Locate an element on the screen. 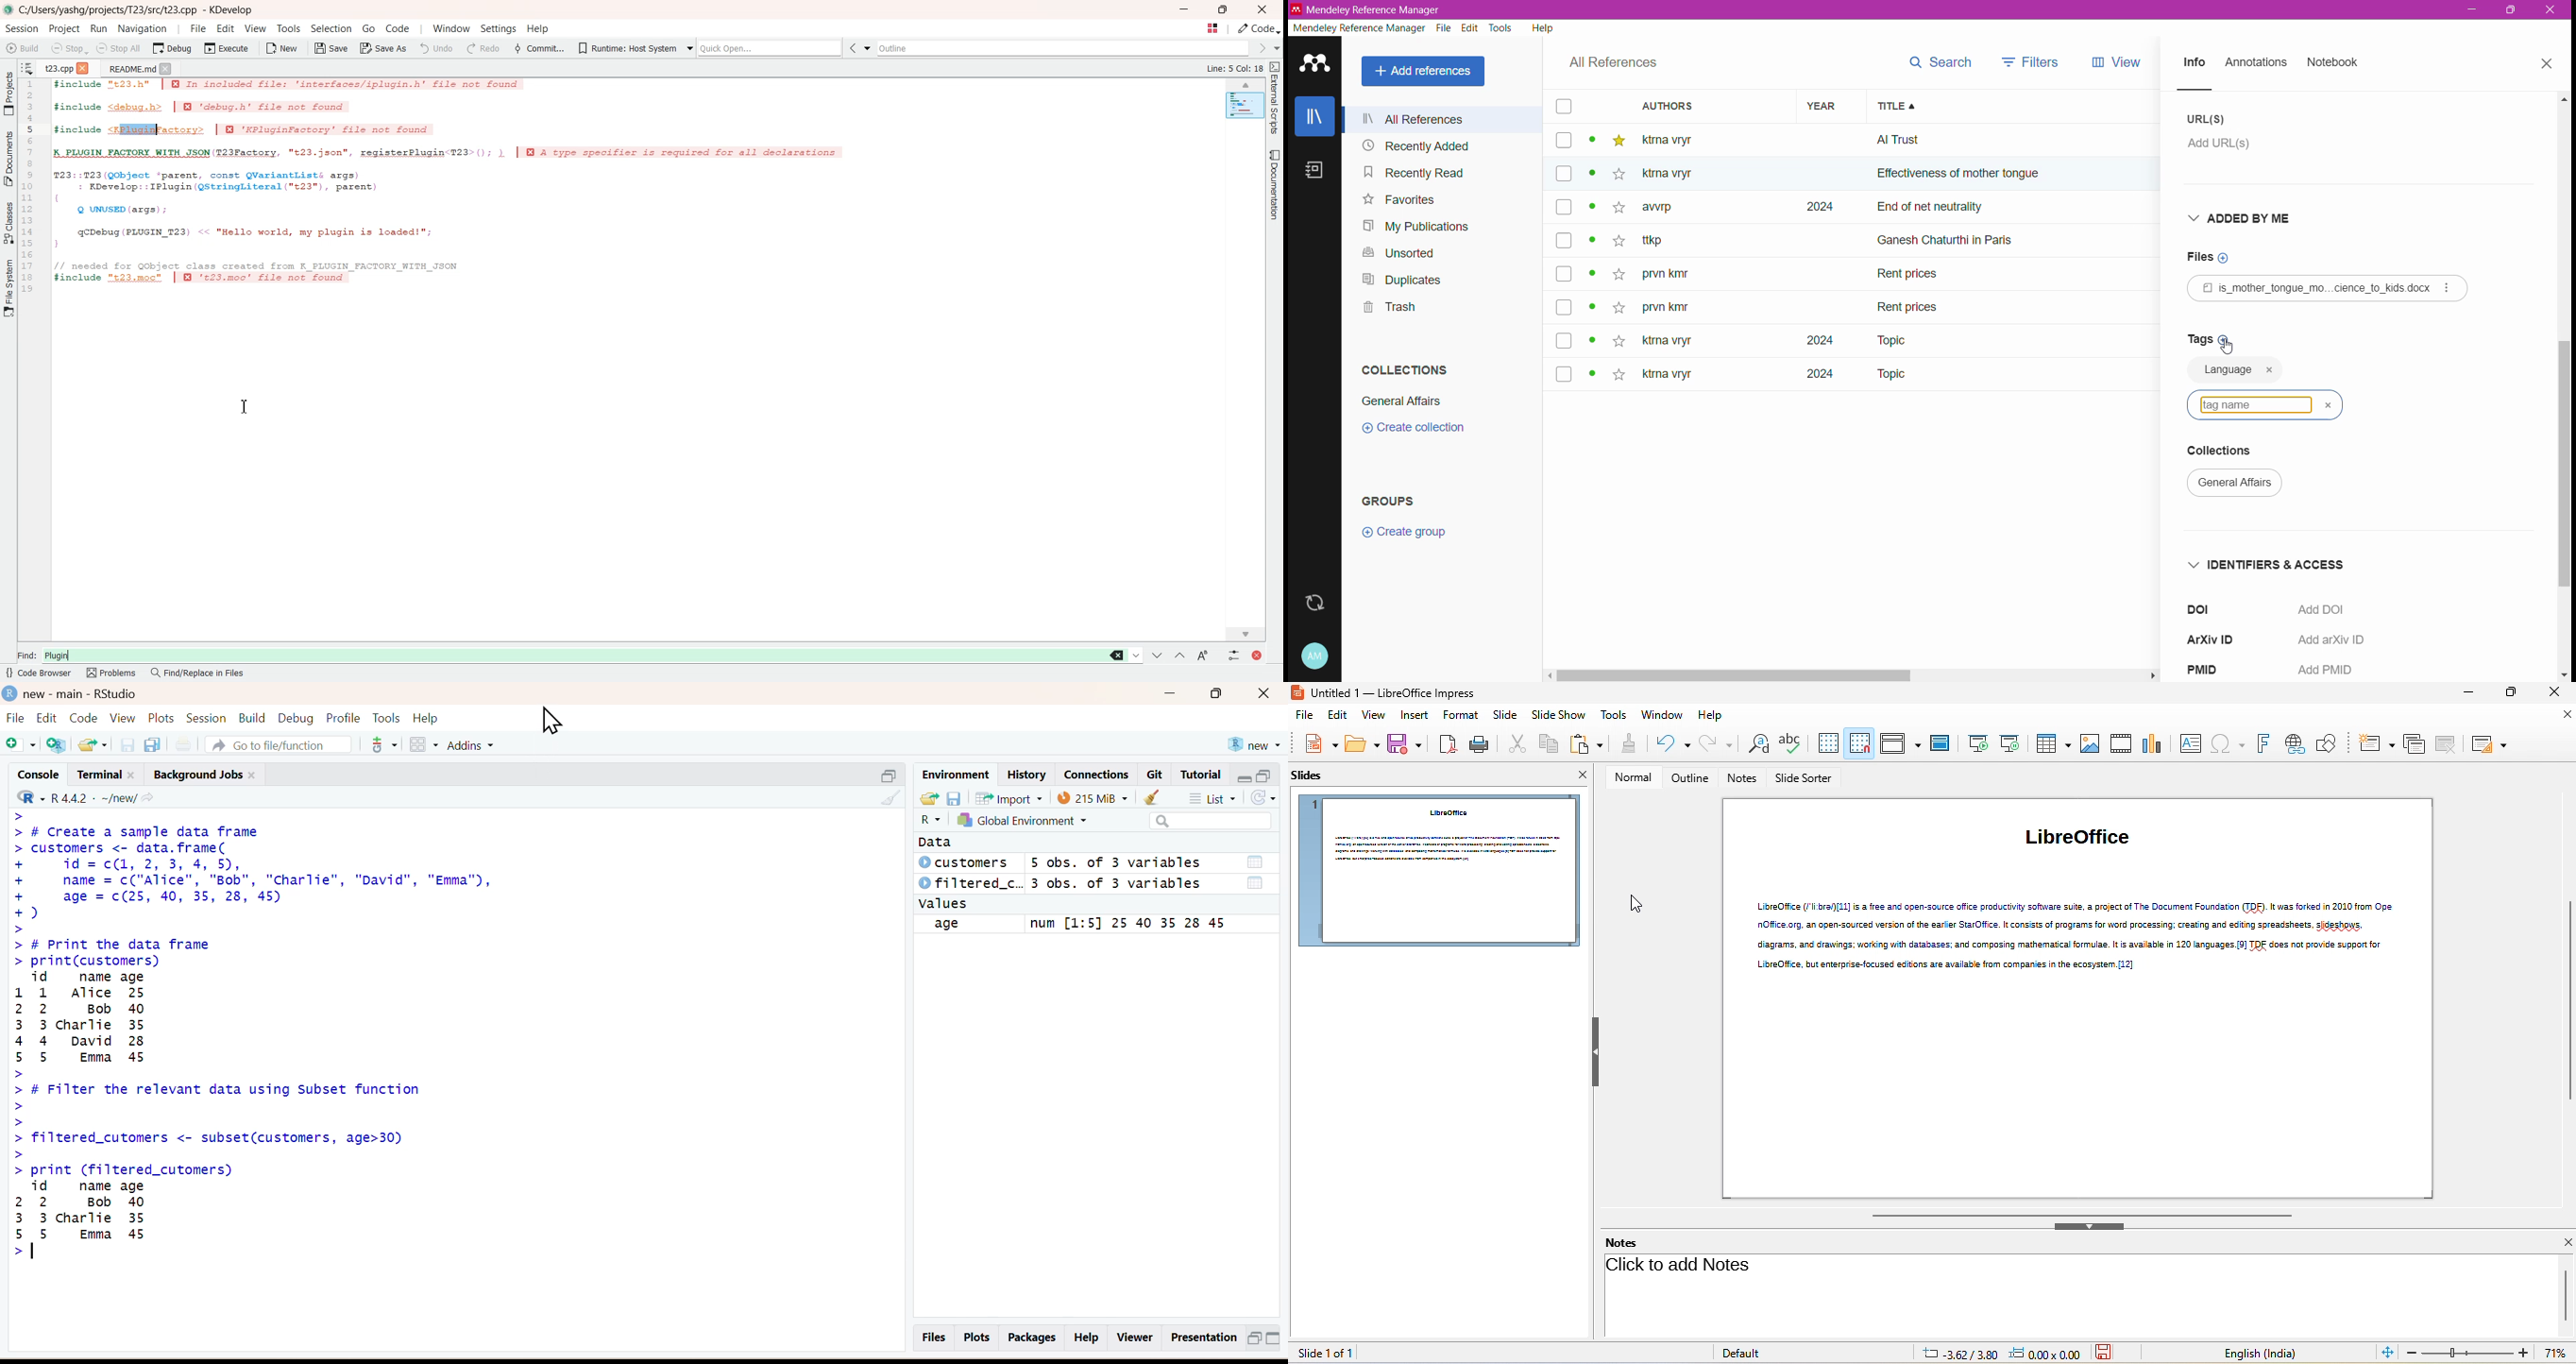 Image resolution: width=2576 pixels, height=1372 pixels. ~ ttkp is located at coordinates (1674, 241).